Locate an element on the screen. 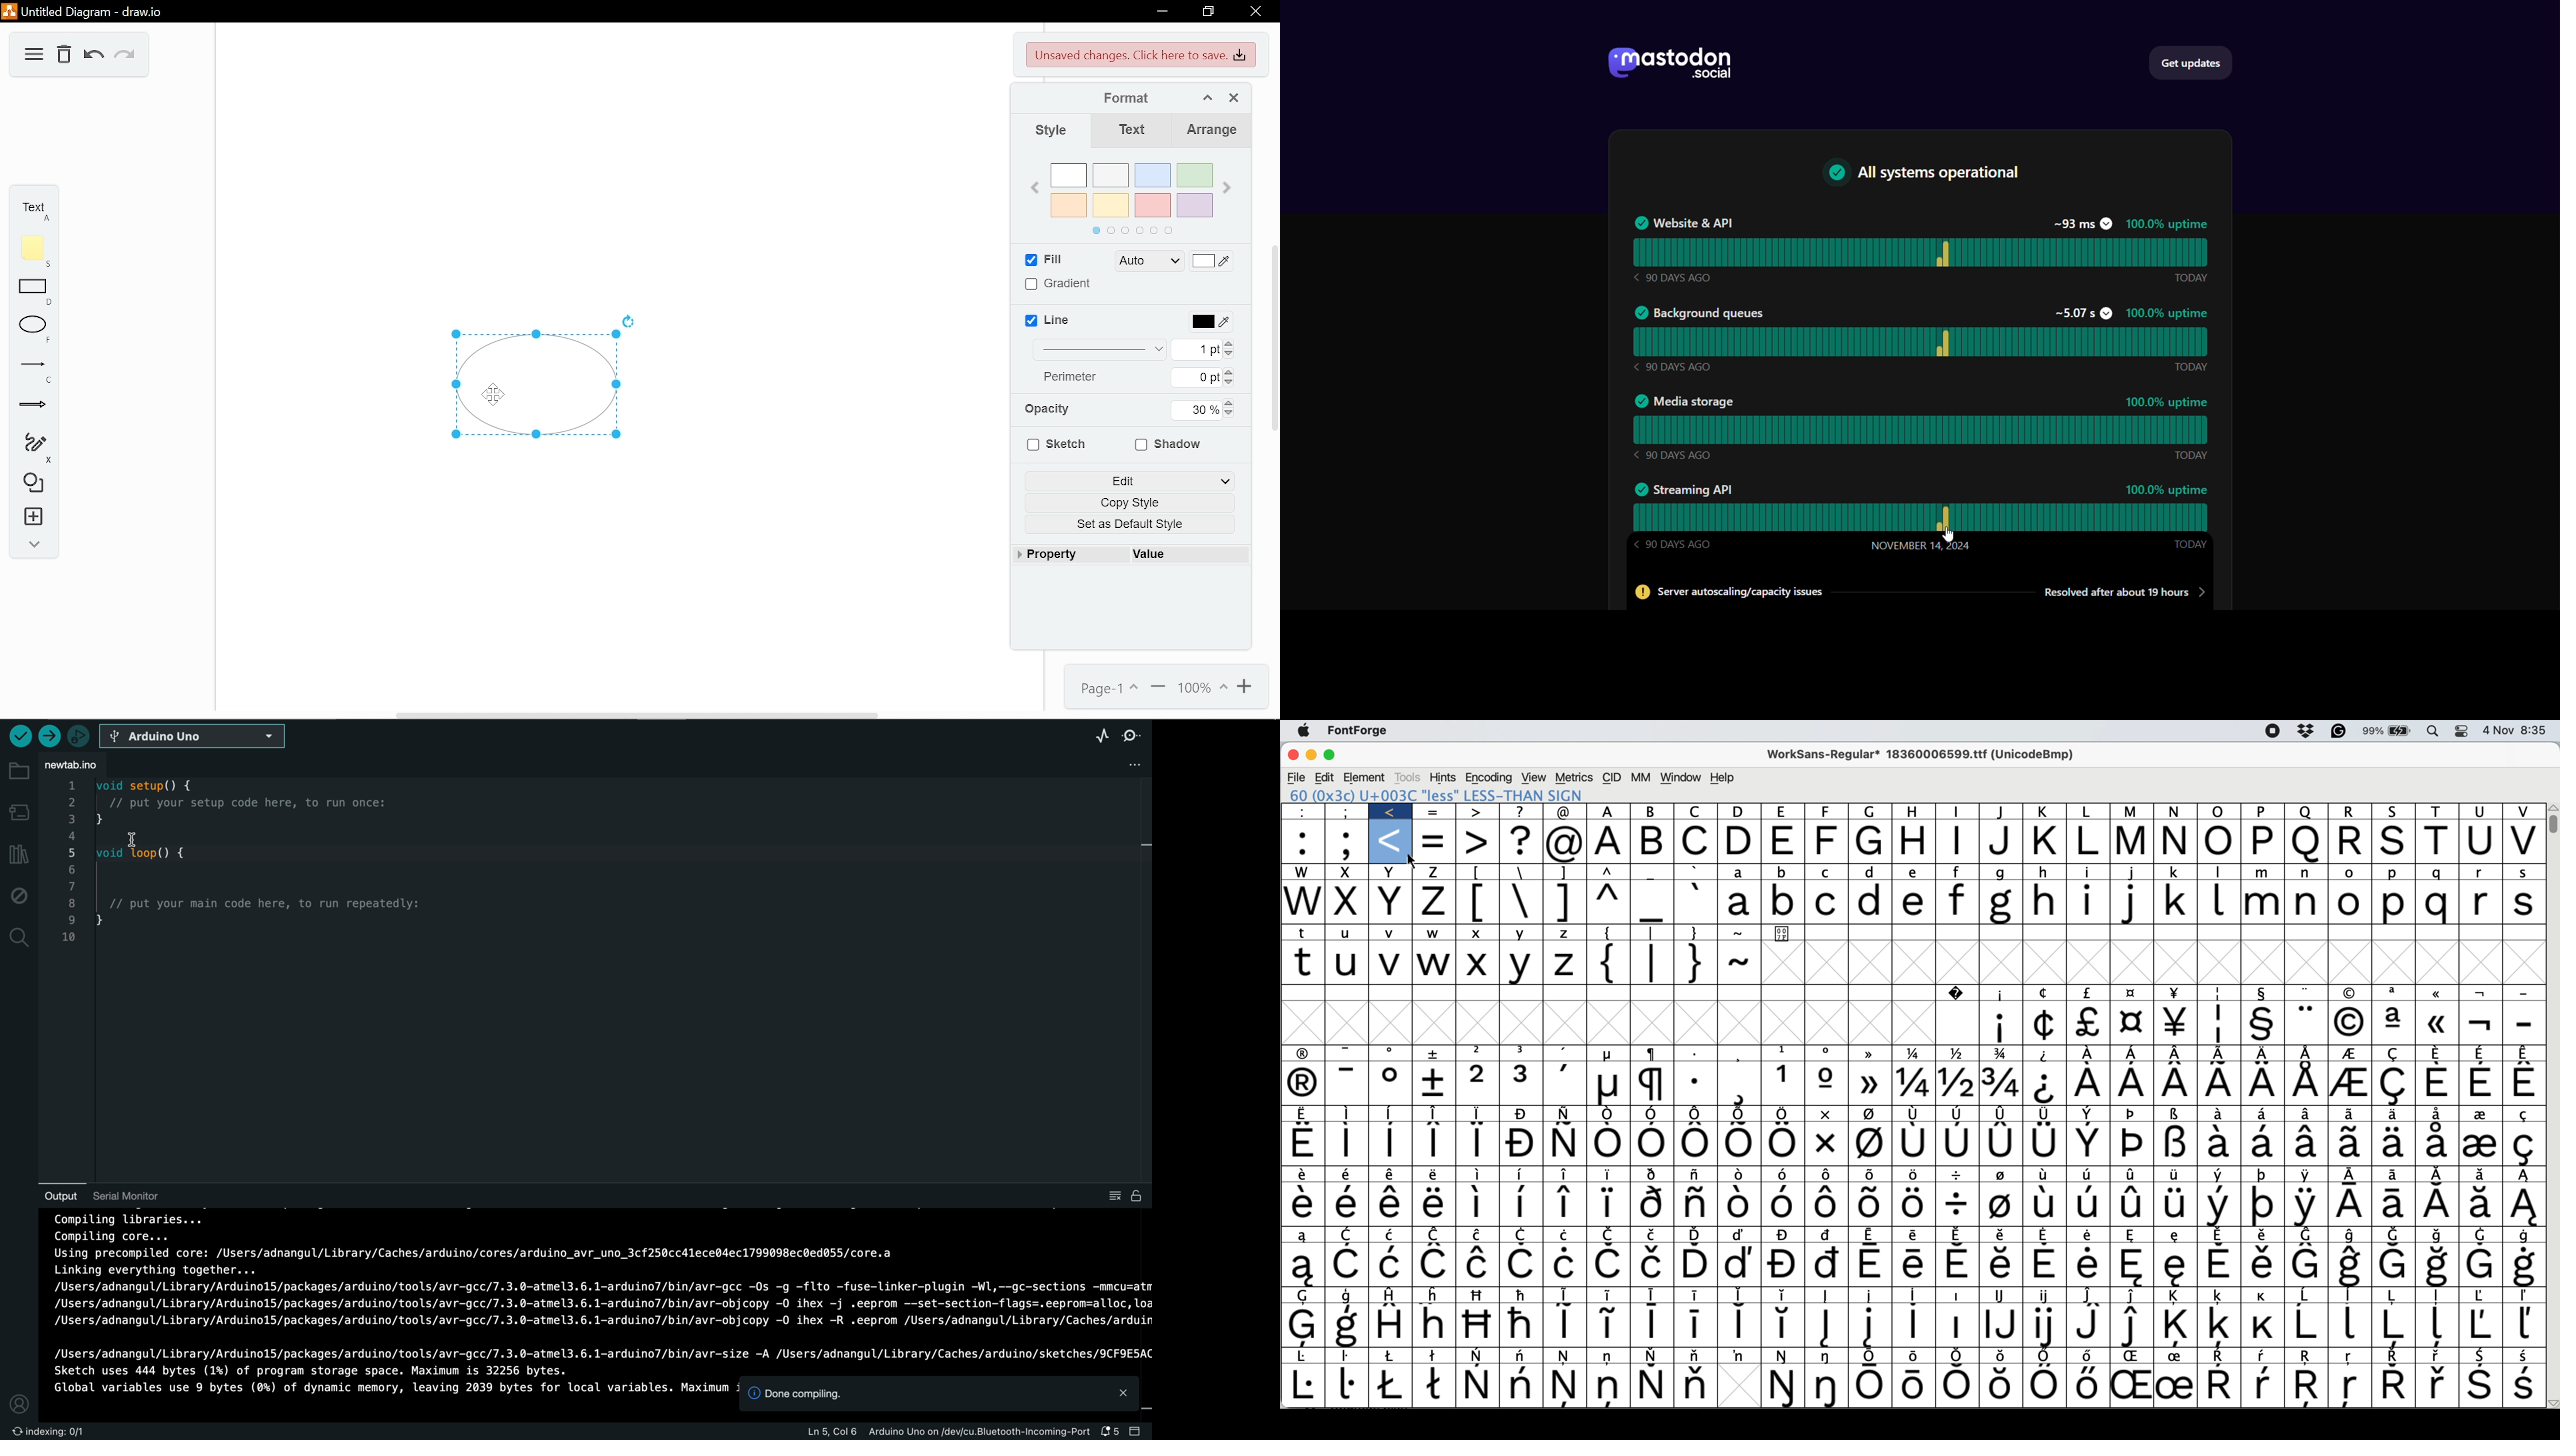 The image size is (2576, 1456). 90 days ago is located at coordinates (1673, 456).